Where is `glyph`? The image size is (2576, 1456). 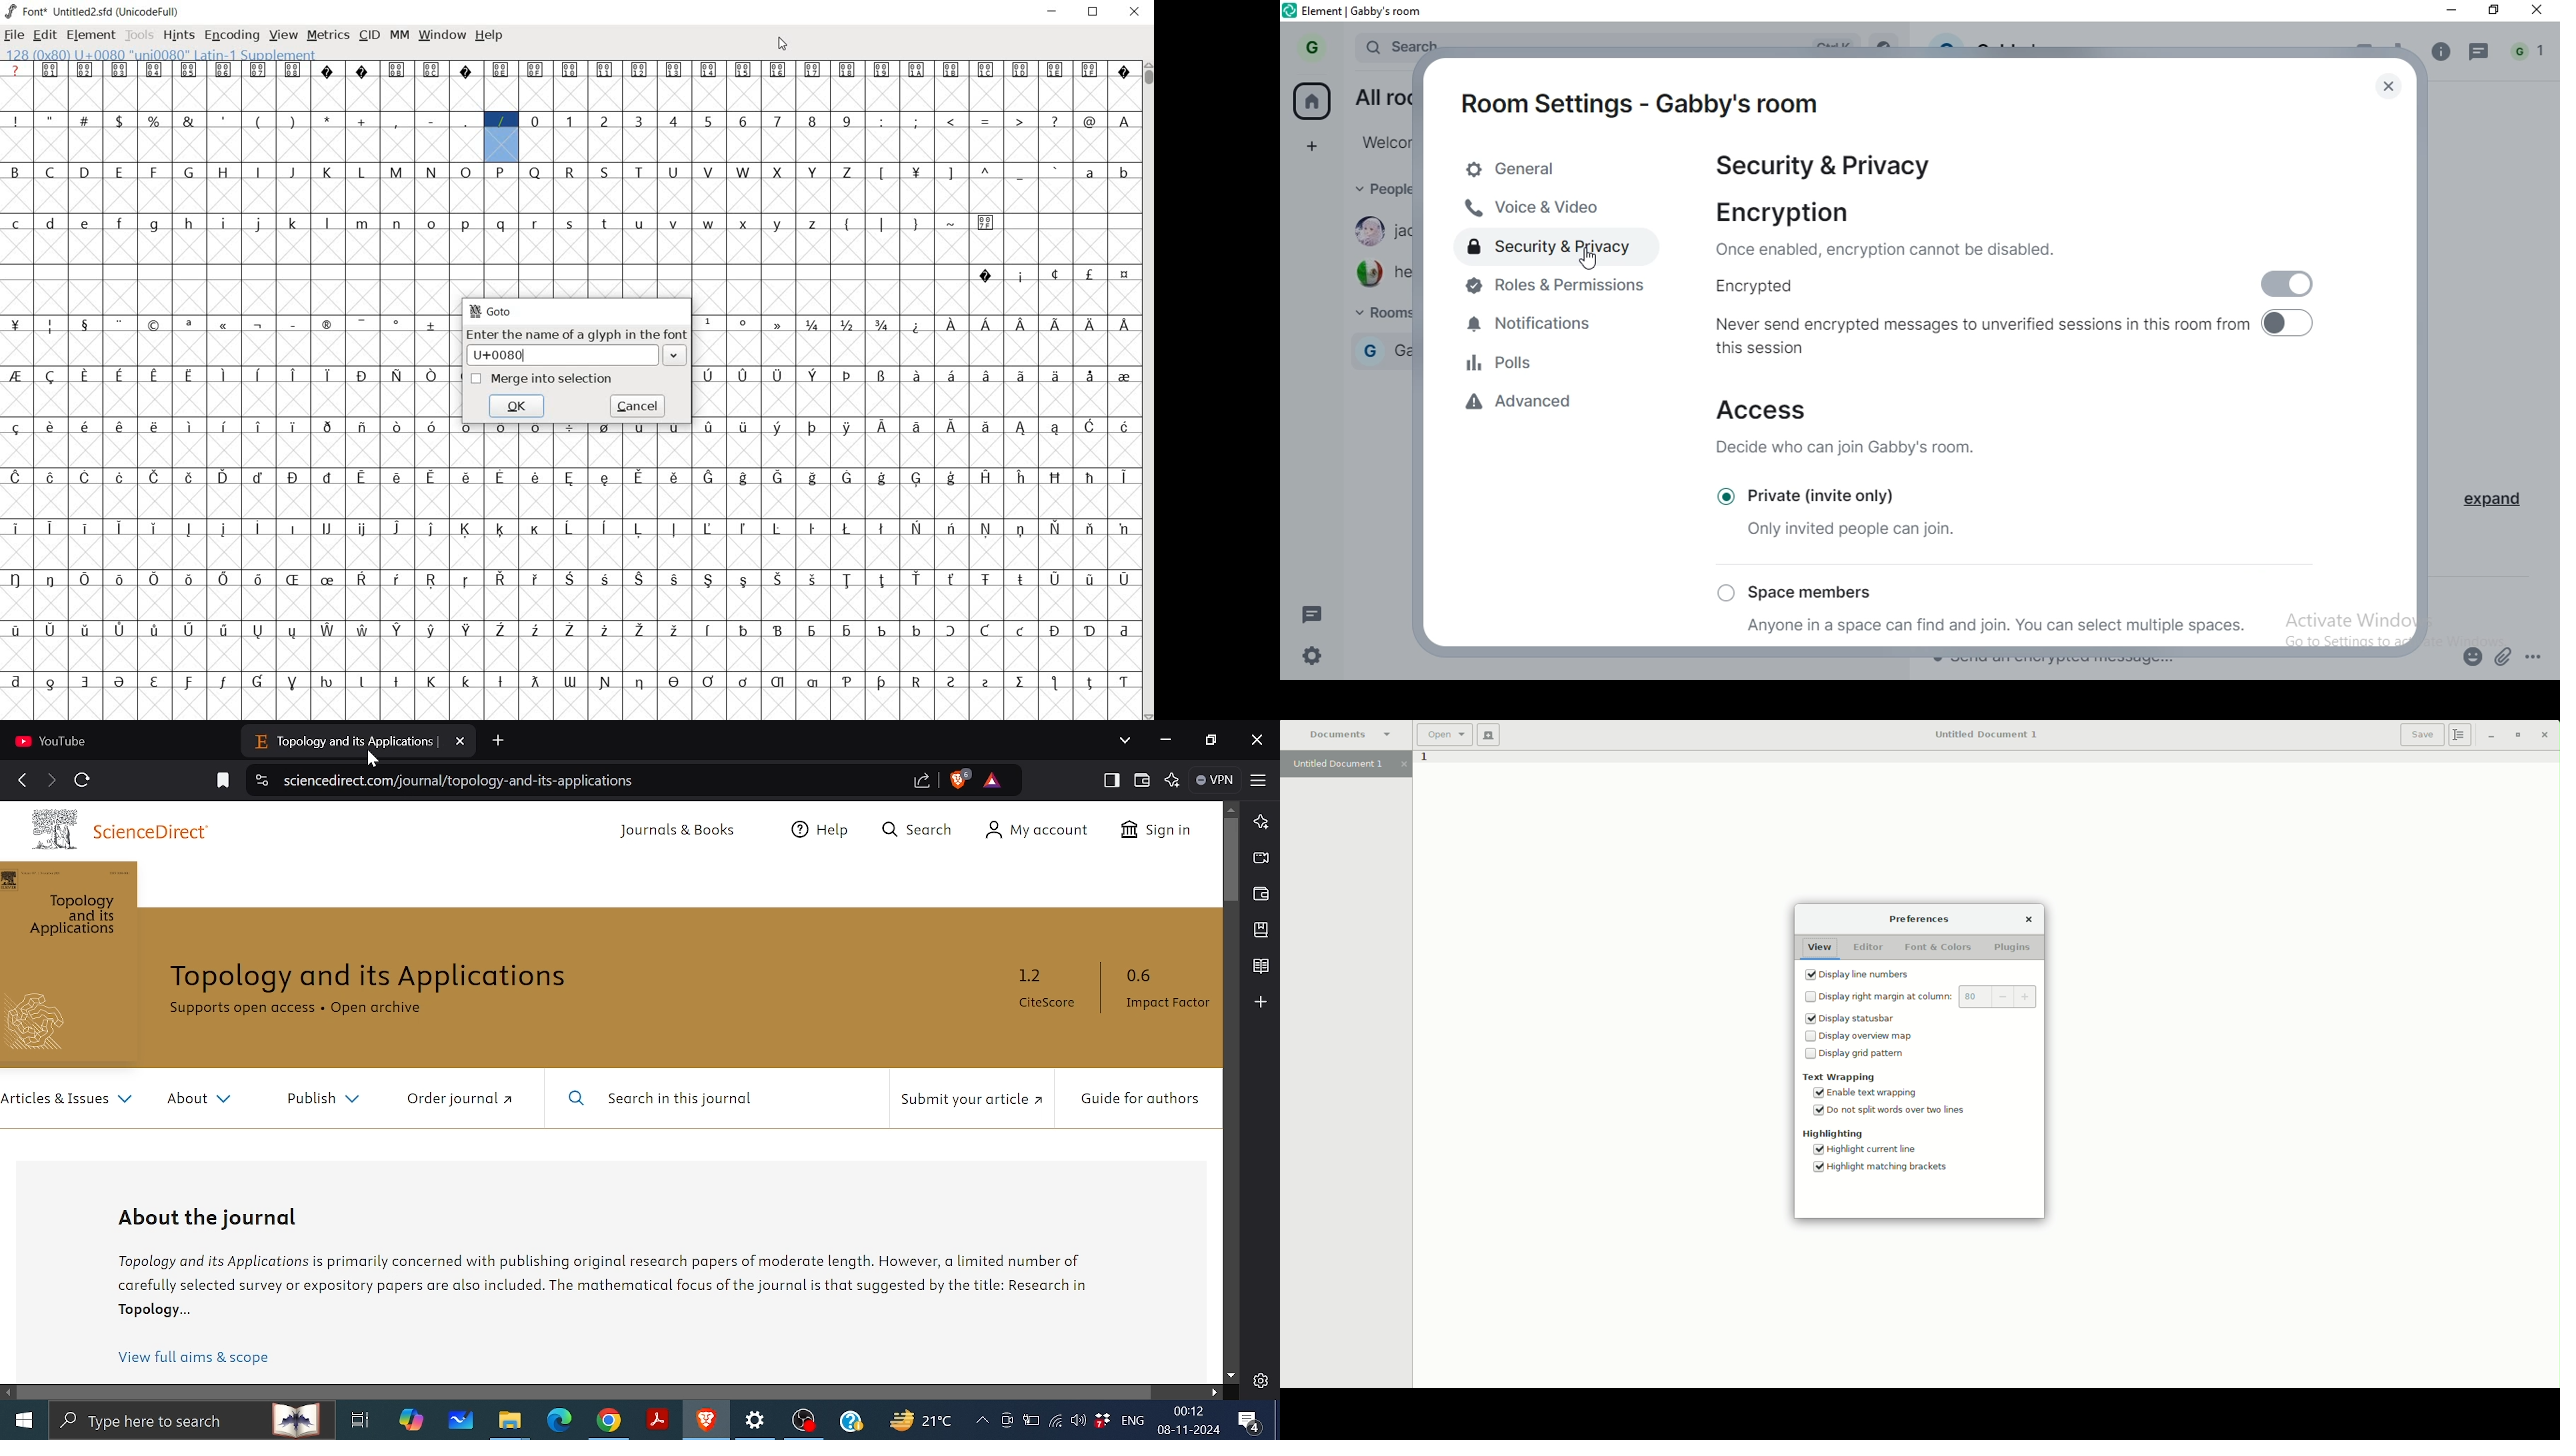 glyph is located at coordinates (327, 477).